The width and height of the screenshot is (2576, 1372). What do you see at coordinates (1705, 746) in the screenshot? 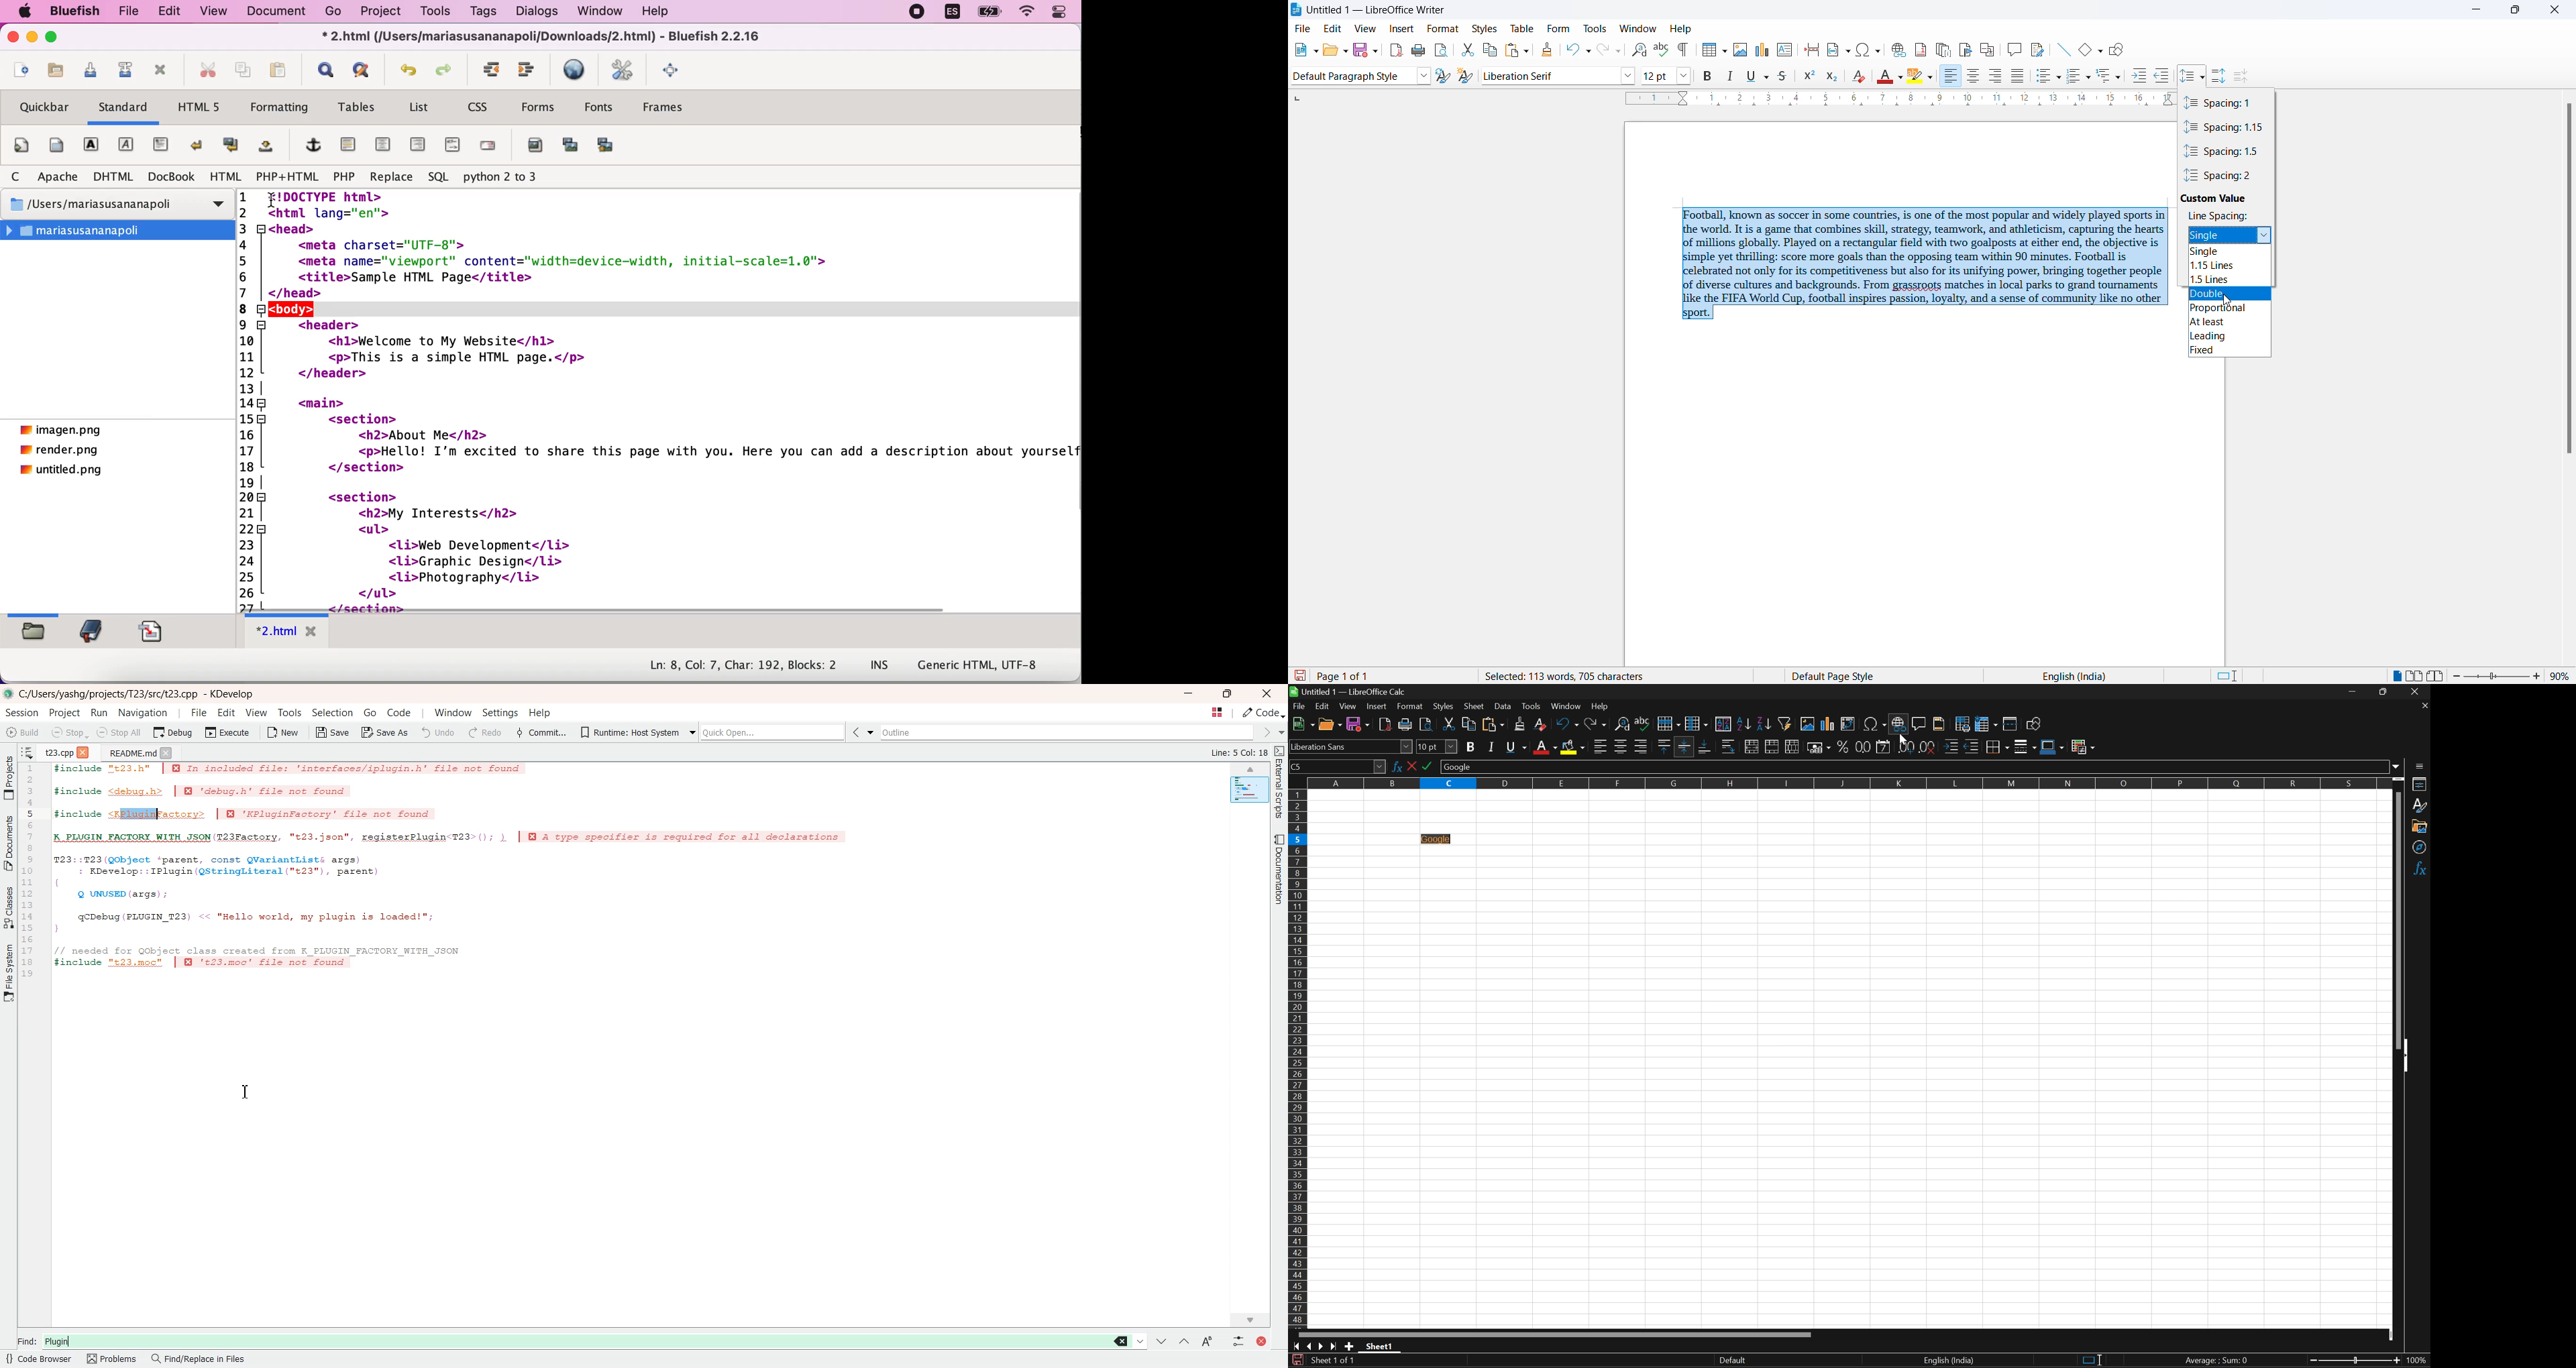
I see `Align bottom` at bounding box center [1705, 746].